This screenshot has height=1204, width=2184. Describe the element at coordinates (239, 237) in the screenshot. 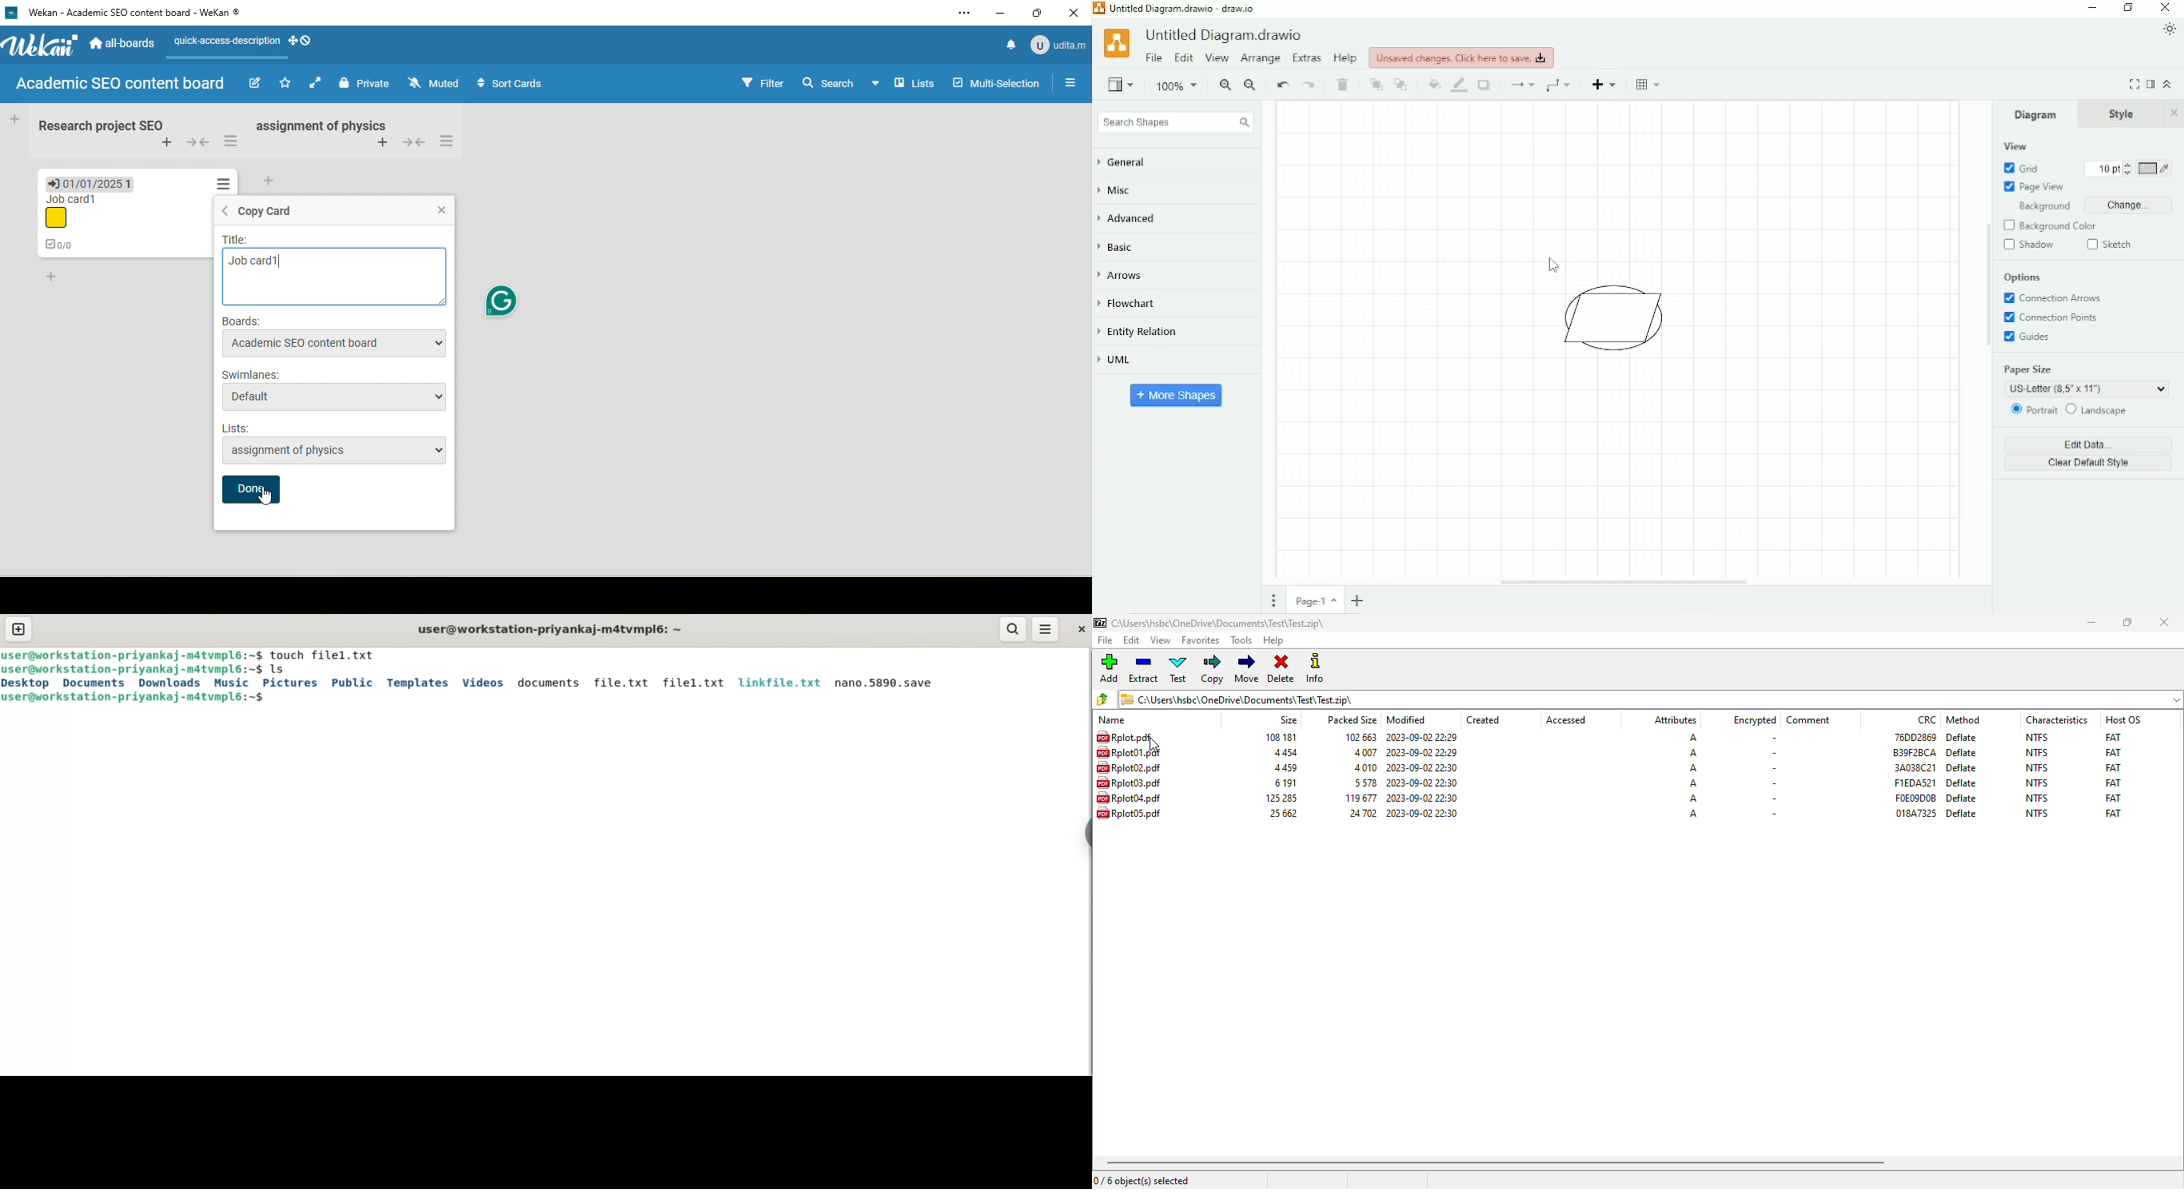

I see `title` at that location.